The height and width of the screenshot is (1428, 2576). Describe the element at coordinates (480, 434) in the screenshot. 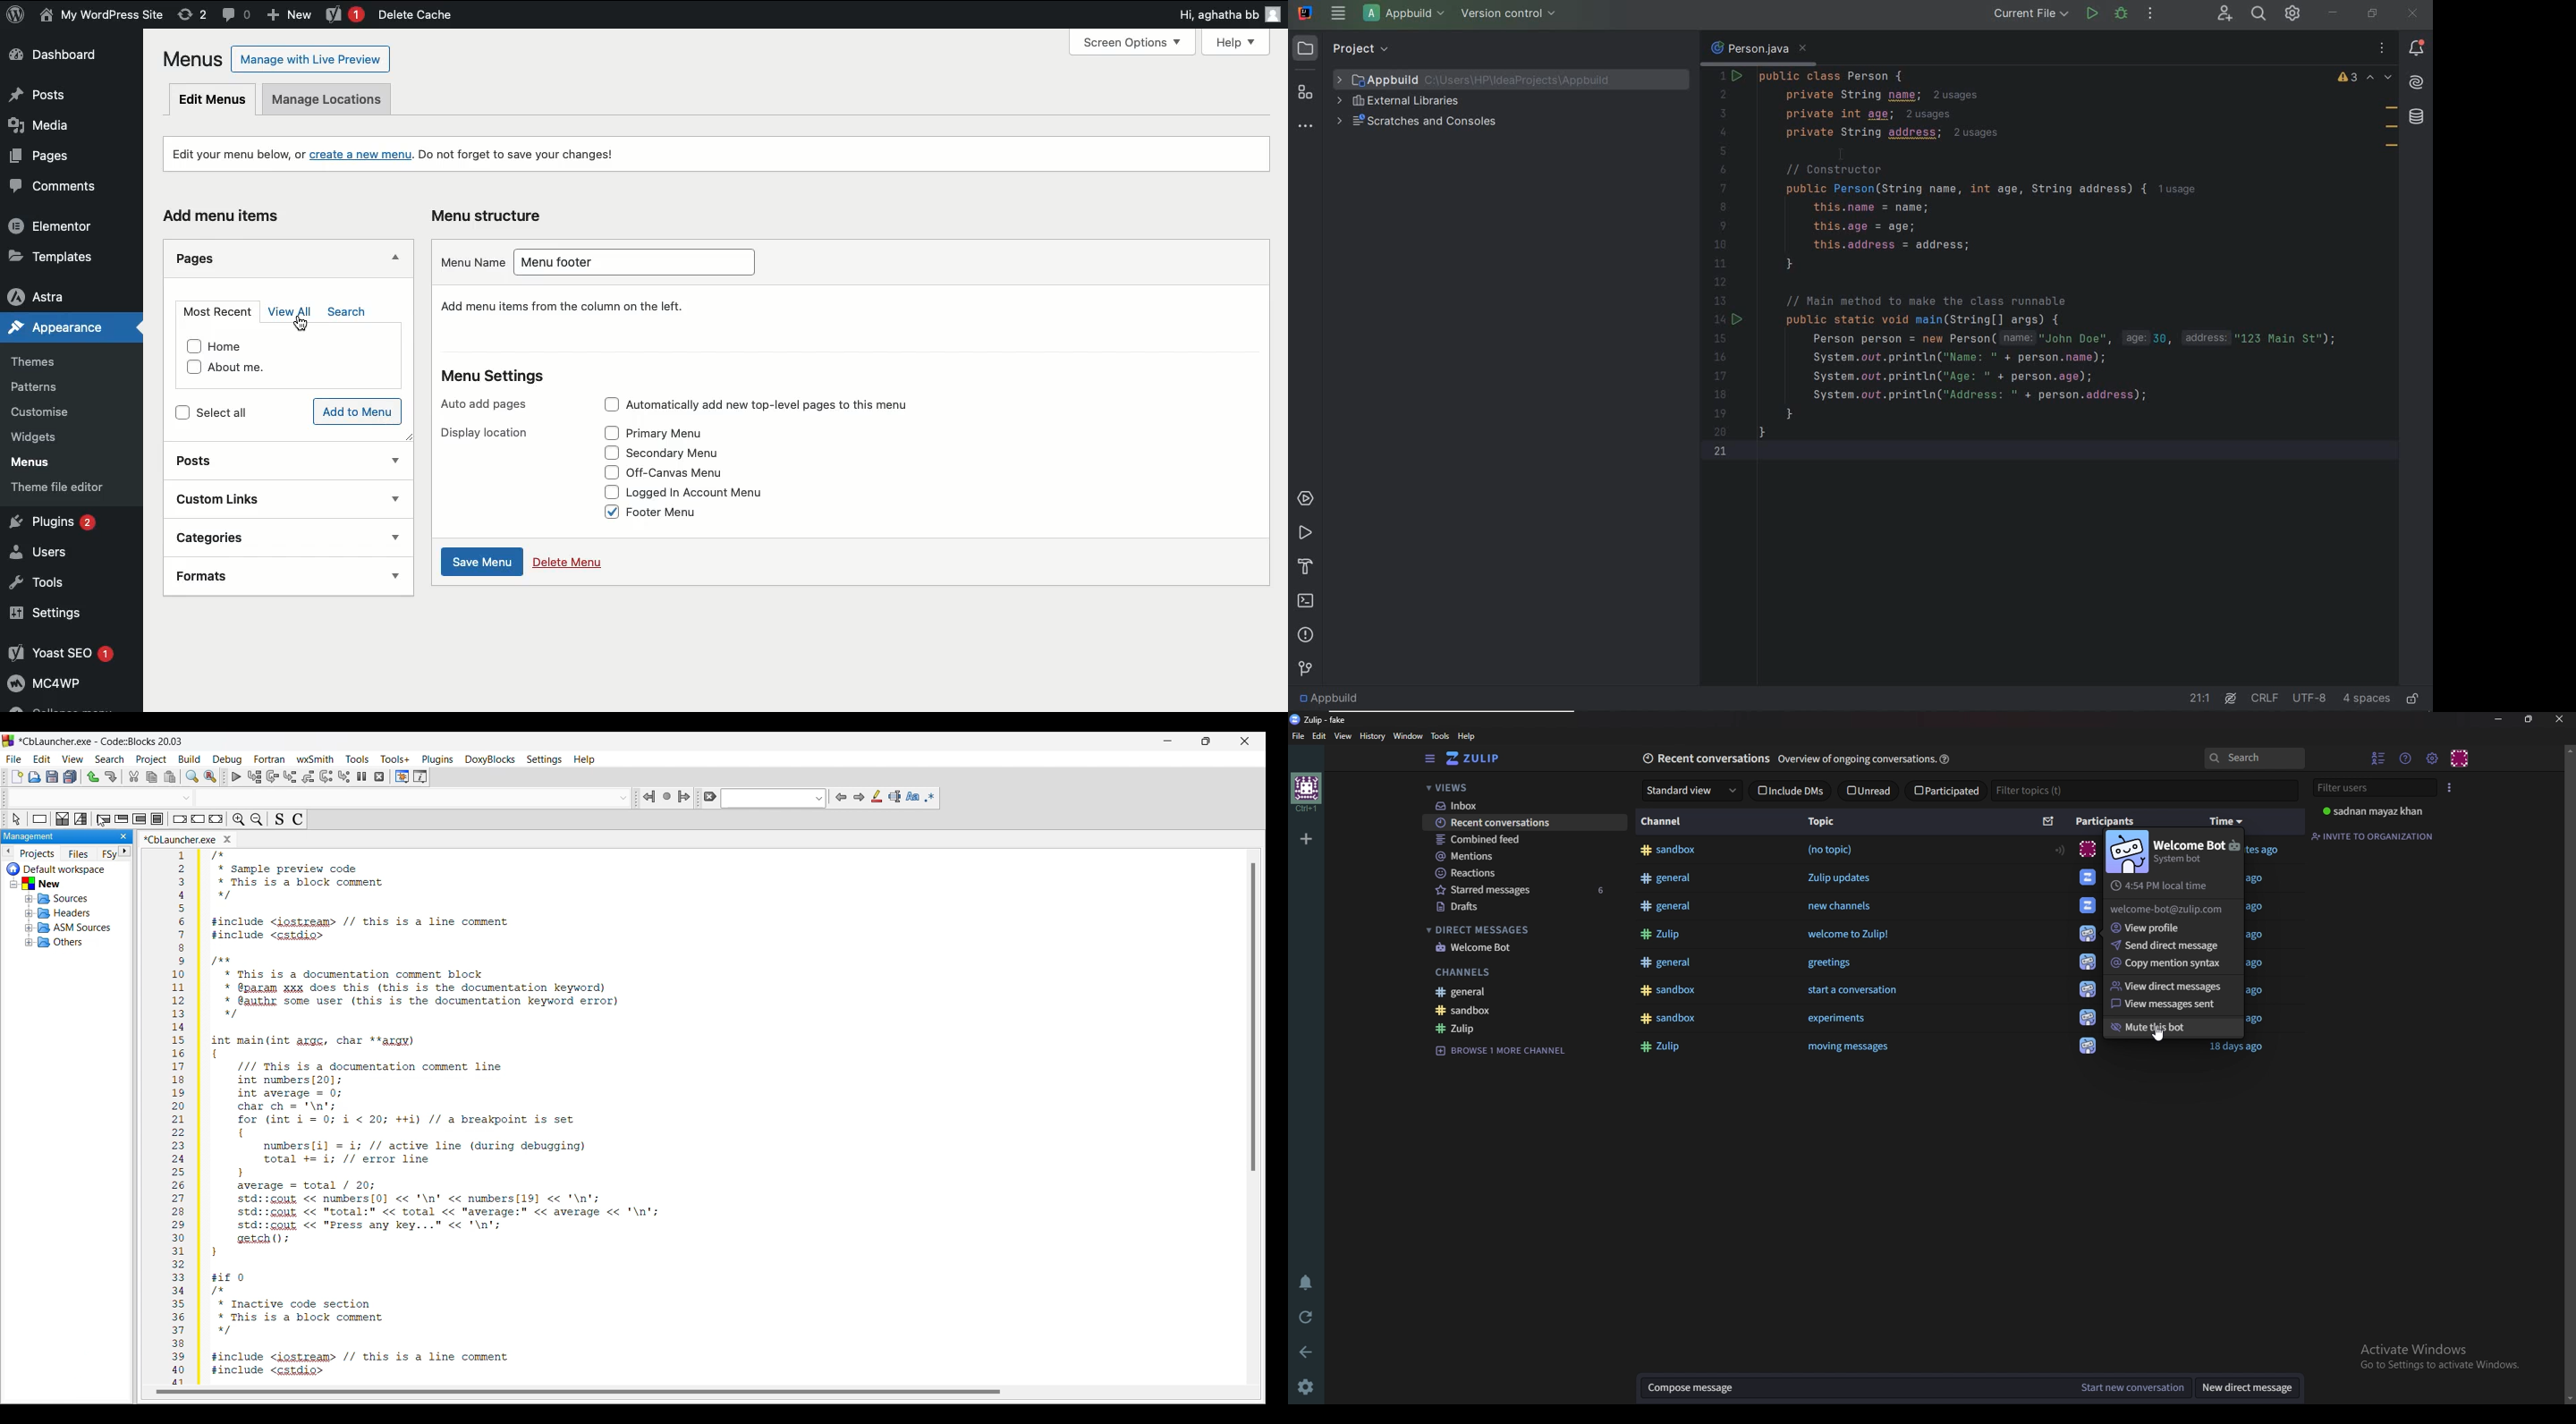

I see `Display location` at that location.